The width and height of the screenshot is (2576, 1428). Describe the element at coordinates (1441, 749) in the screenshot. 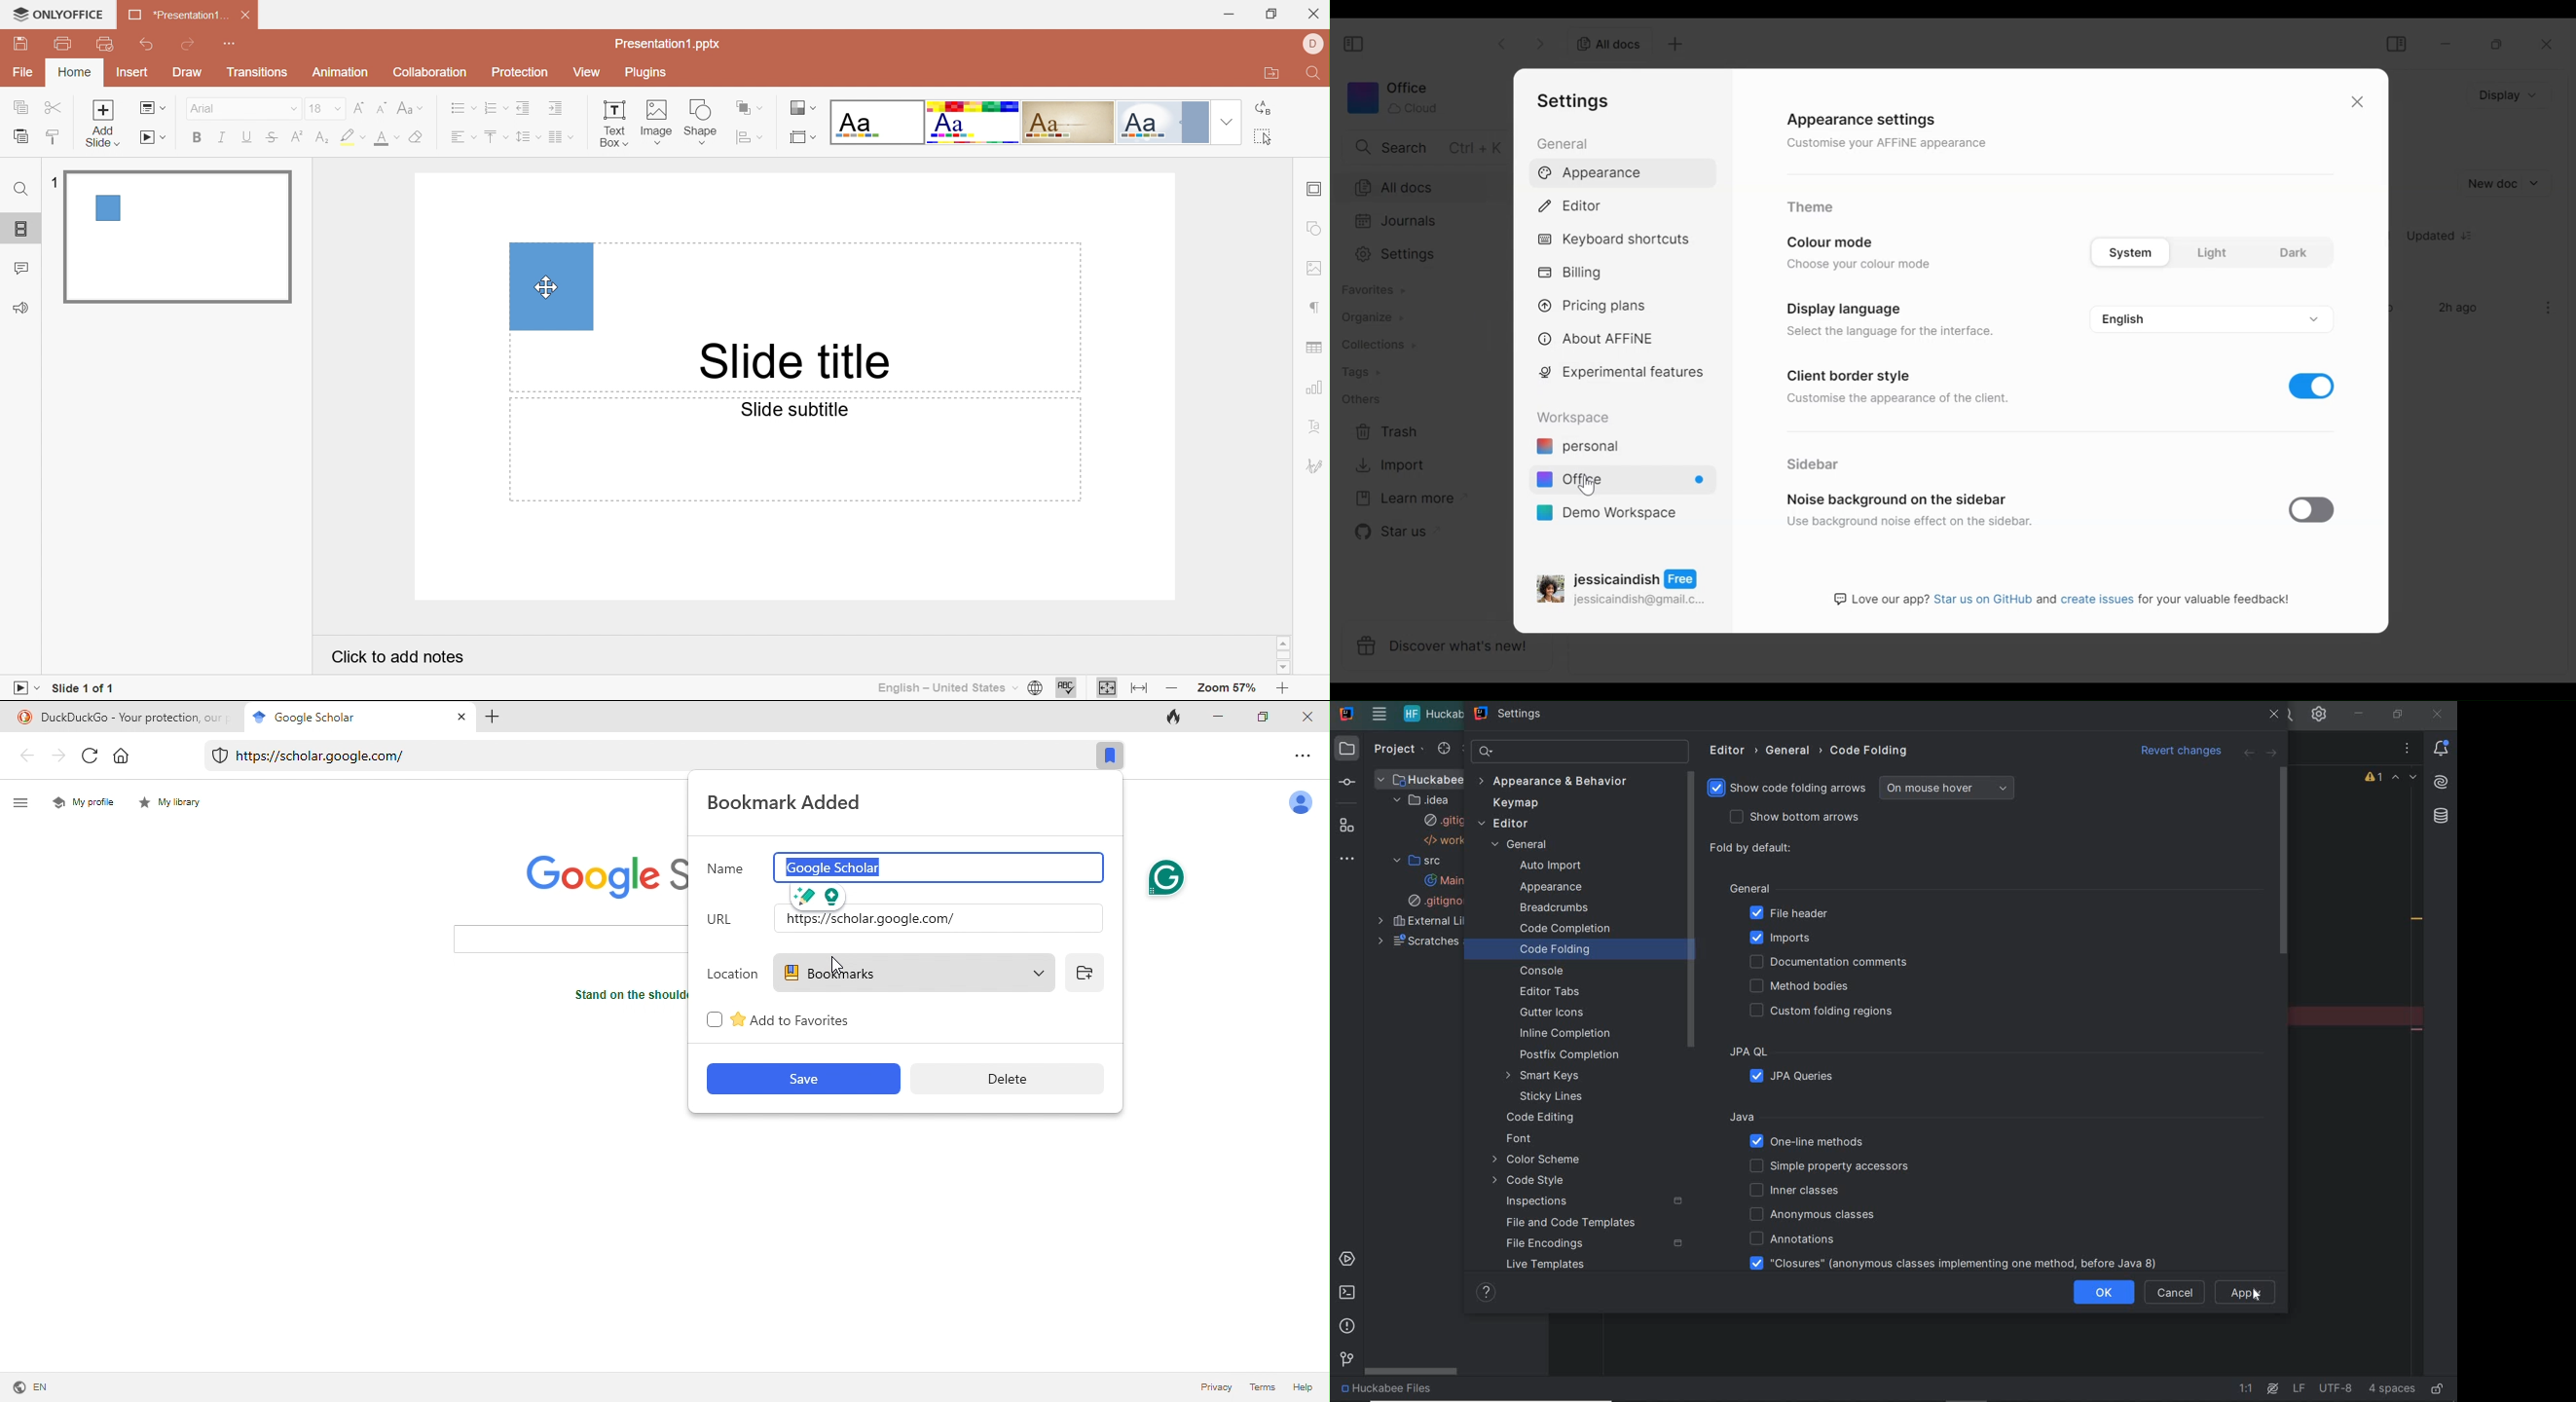

I see `select opened file` at that location.